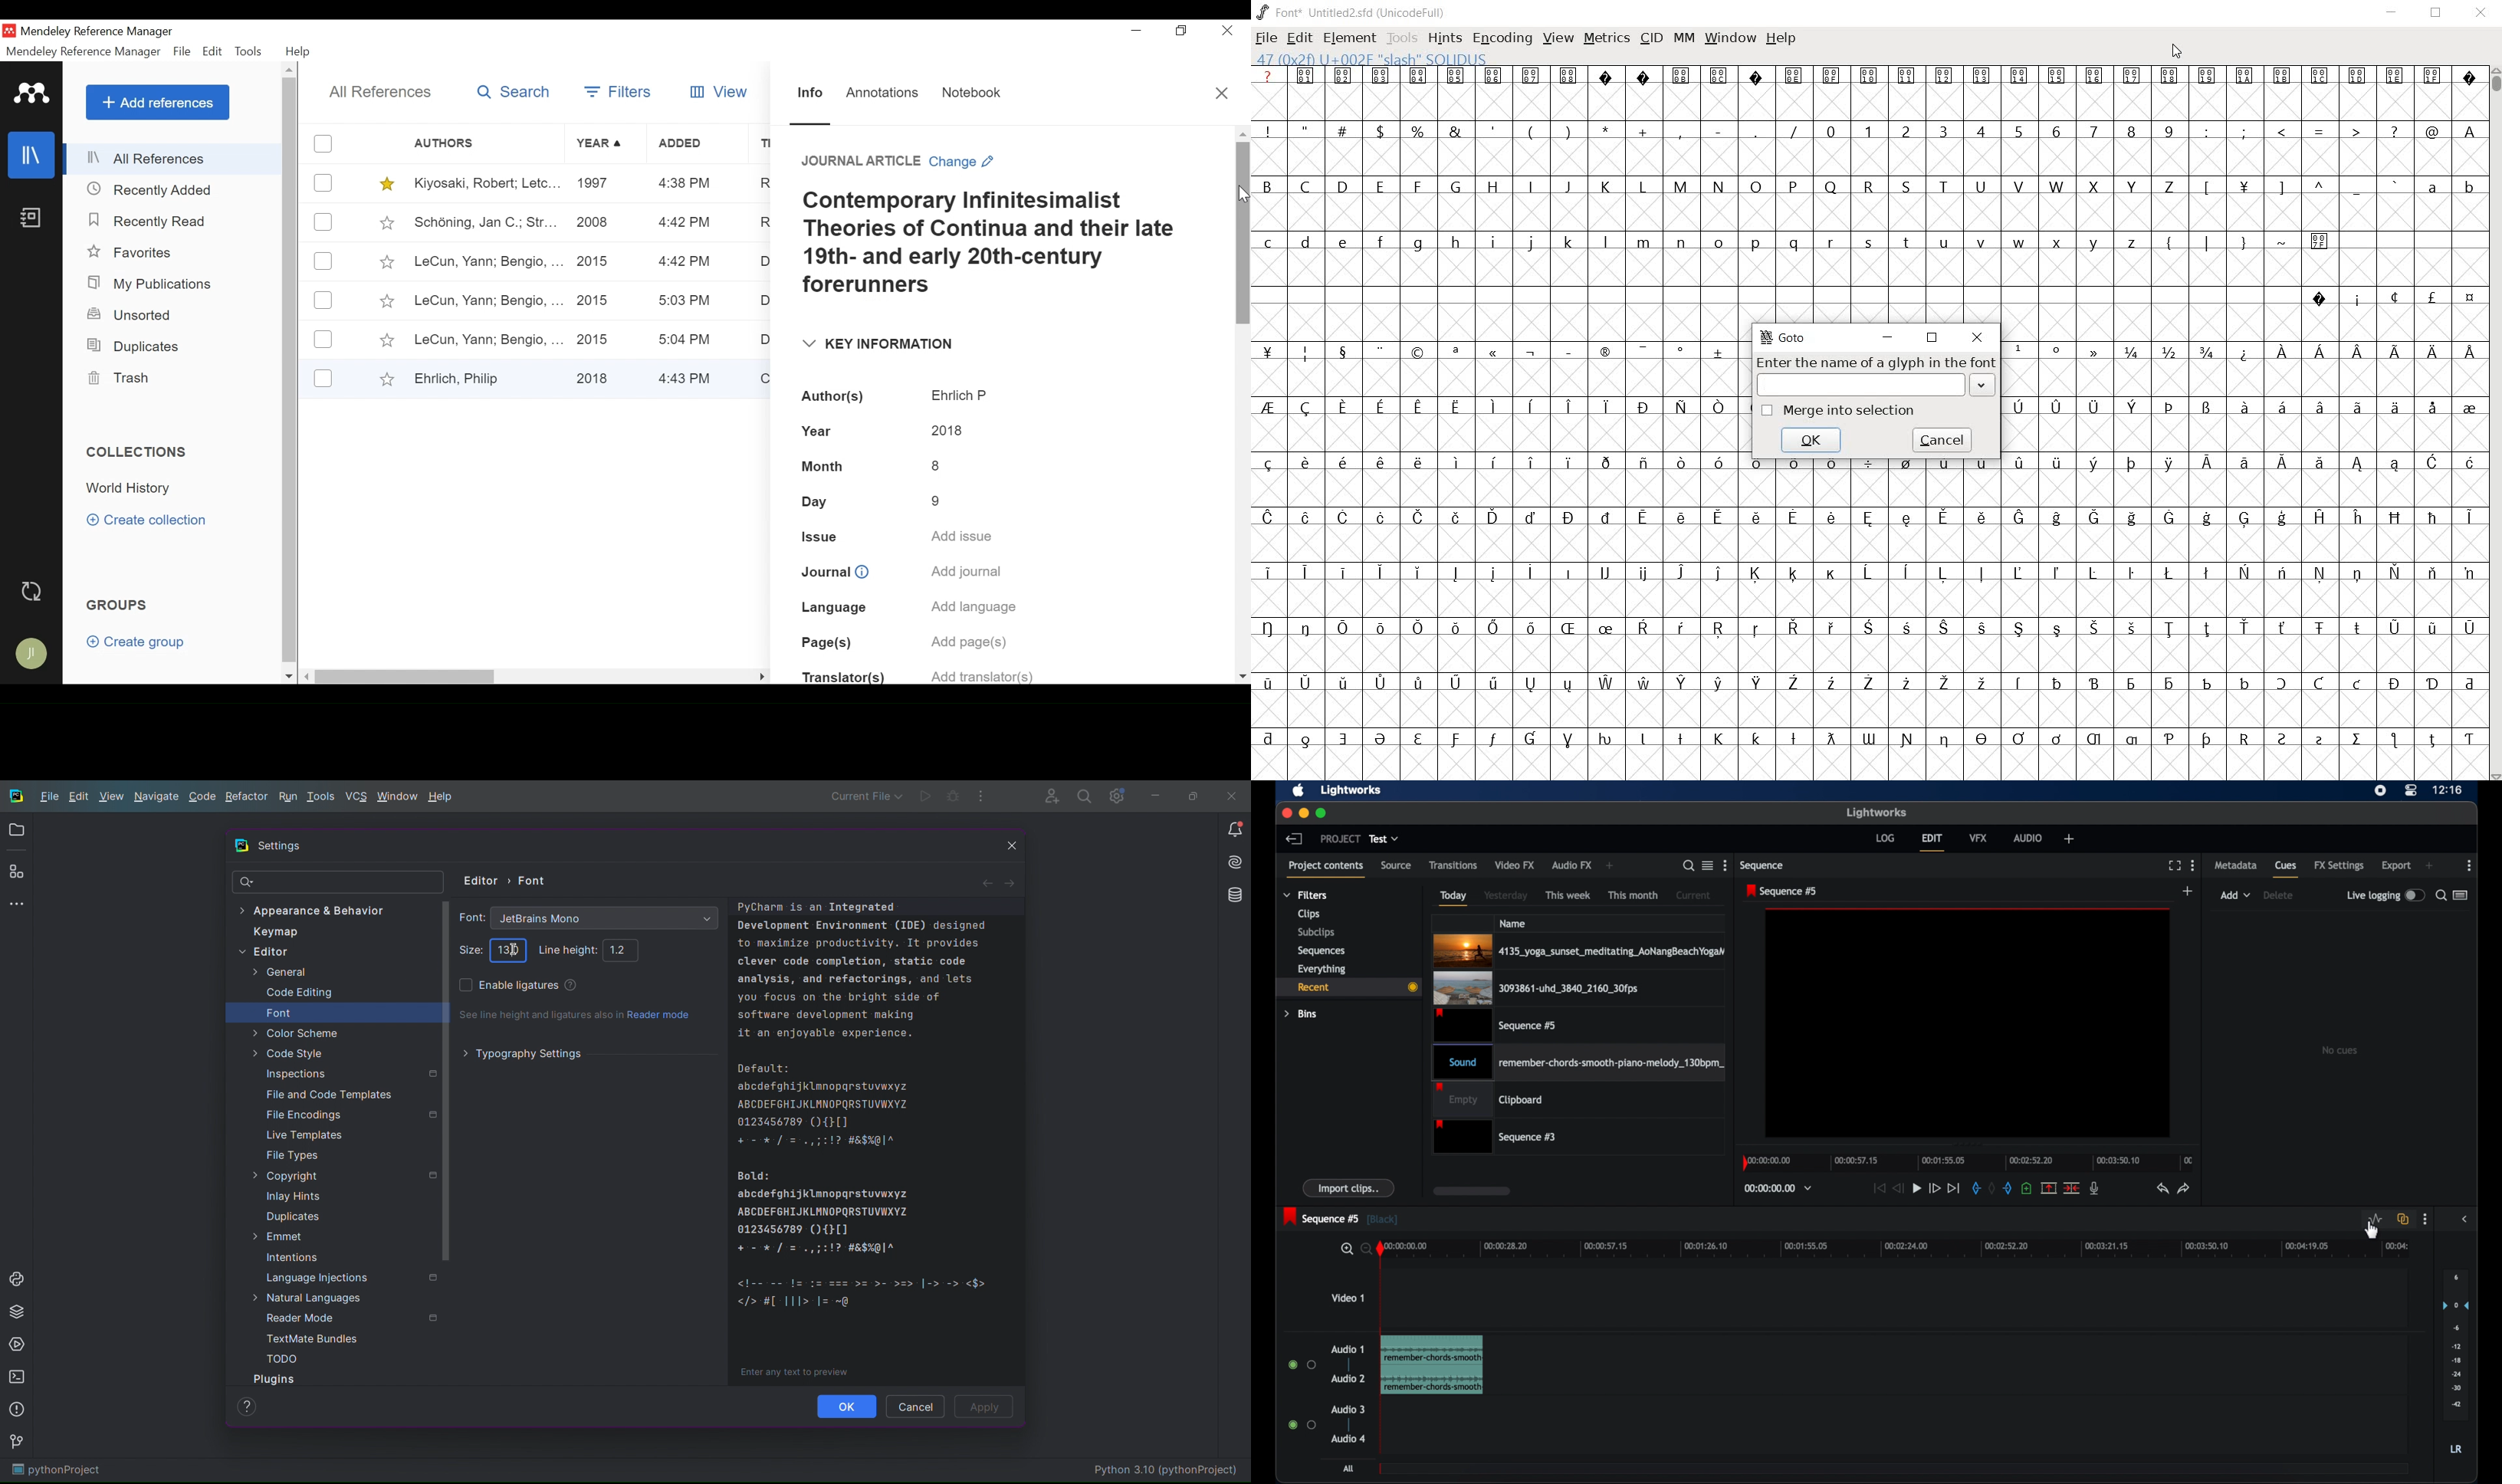 The image size is (2520, 1484). What do you see at coordinates (1169, 1471) in the screenshot?
I see `Python 3.10 (pythonProject)` at bounding box center [1169, 1471].